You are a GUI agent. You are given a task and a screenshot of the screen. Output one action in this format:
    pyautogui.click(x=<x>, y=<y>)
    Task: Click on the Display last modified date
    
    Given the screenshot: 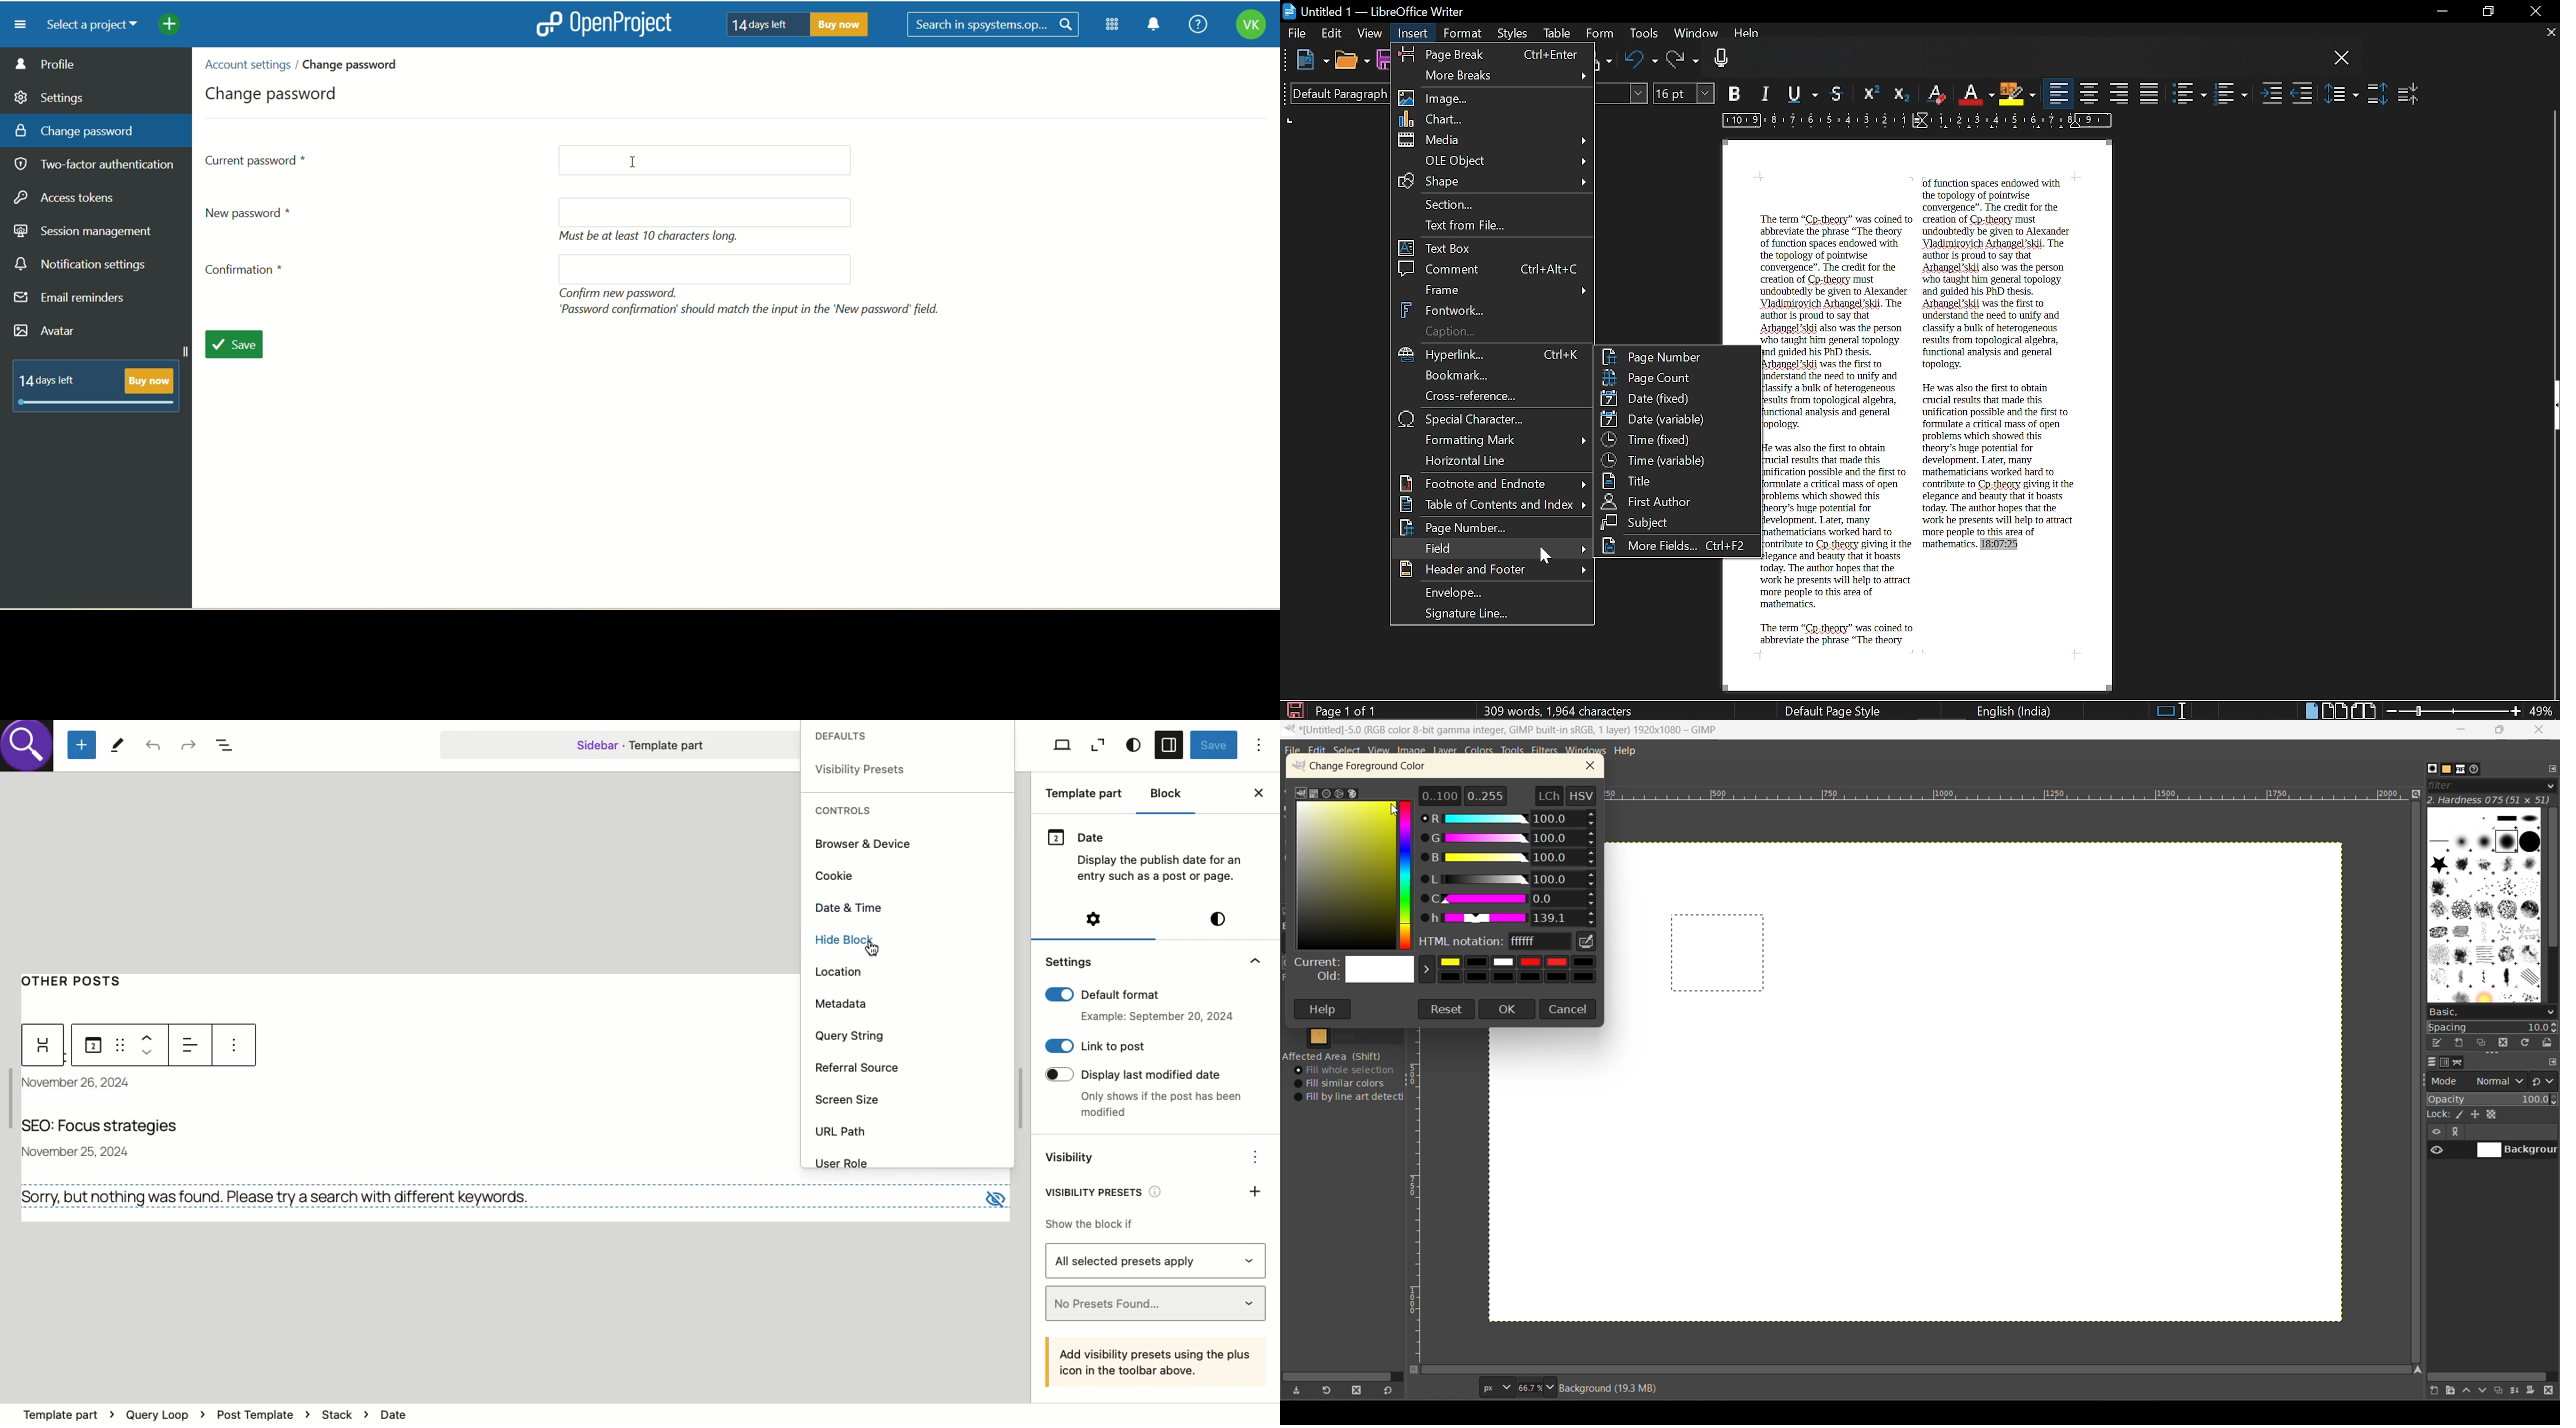 What is the action you would take?
    pyautogui.click(x=1142, y=1073)
    